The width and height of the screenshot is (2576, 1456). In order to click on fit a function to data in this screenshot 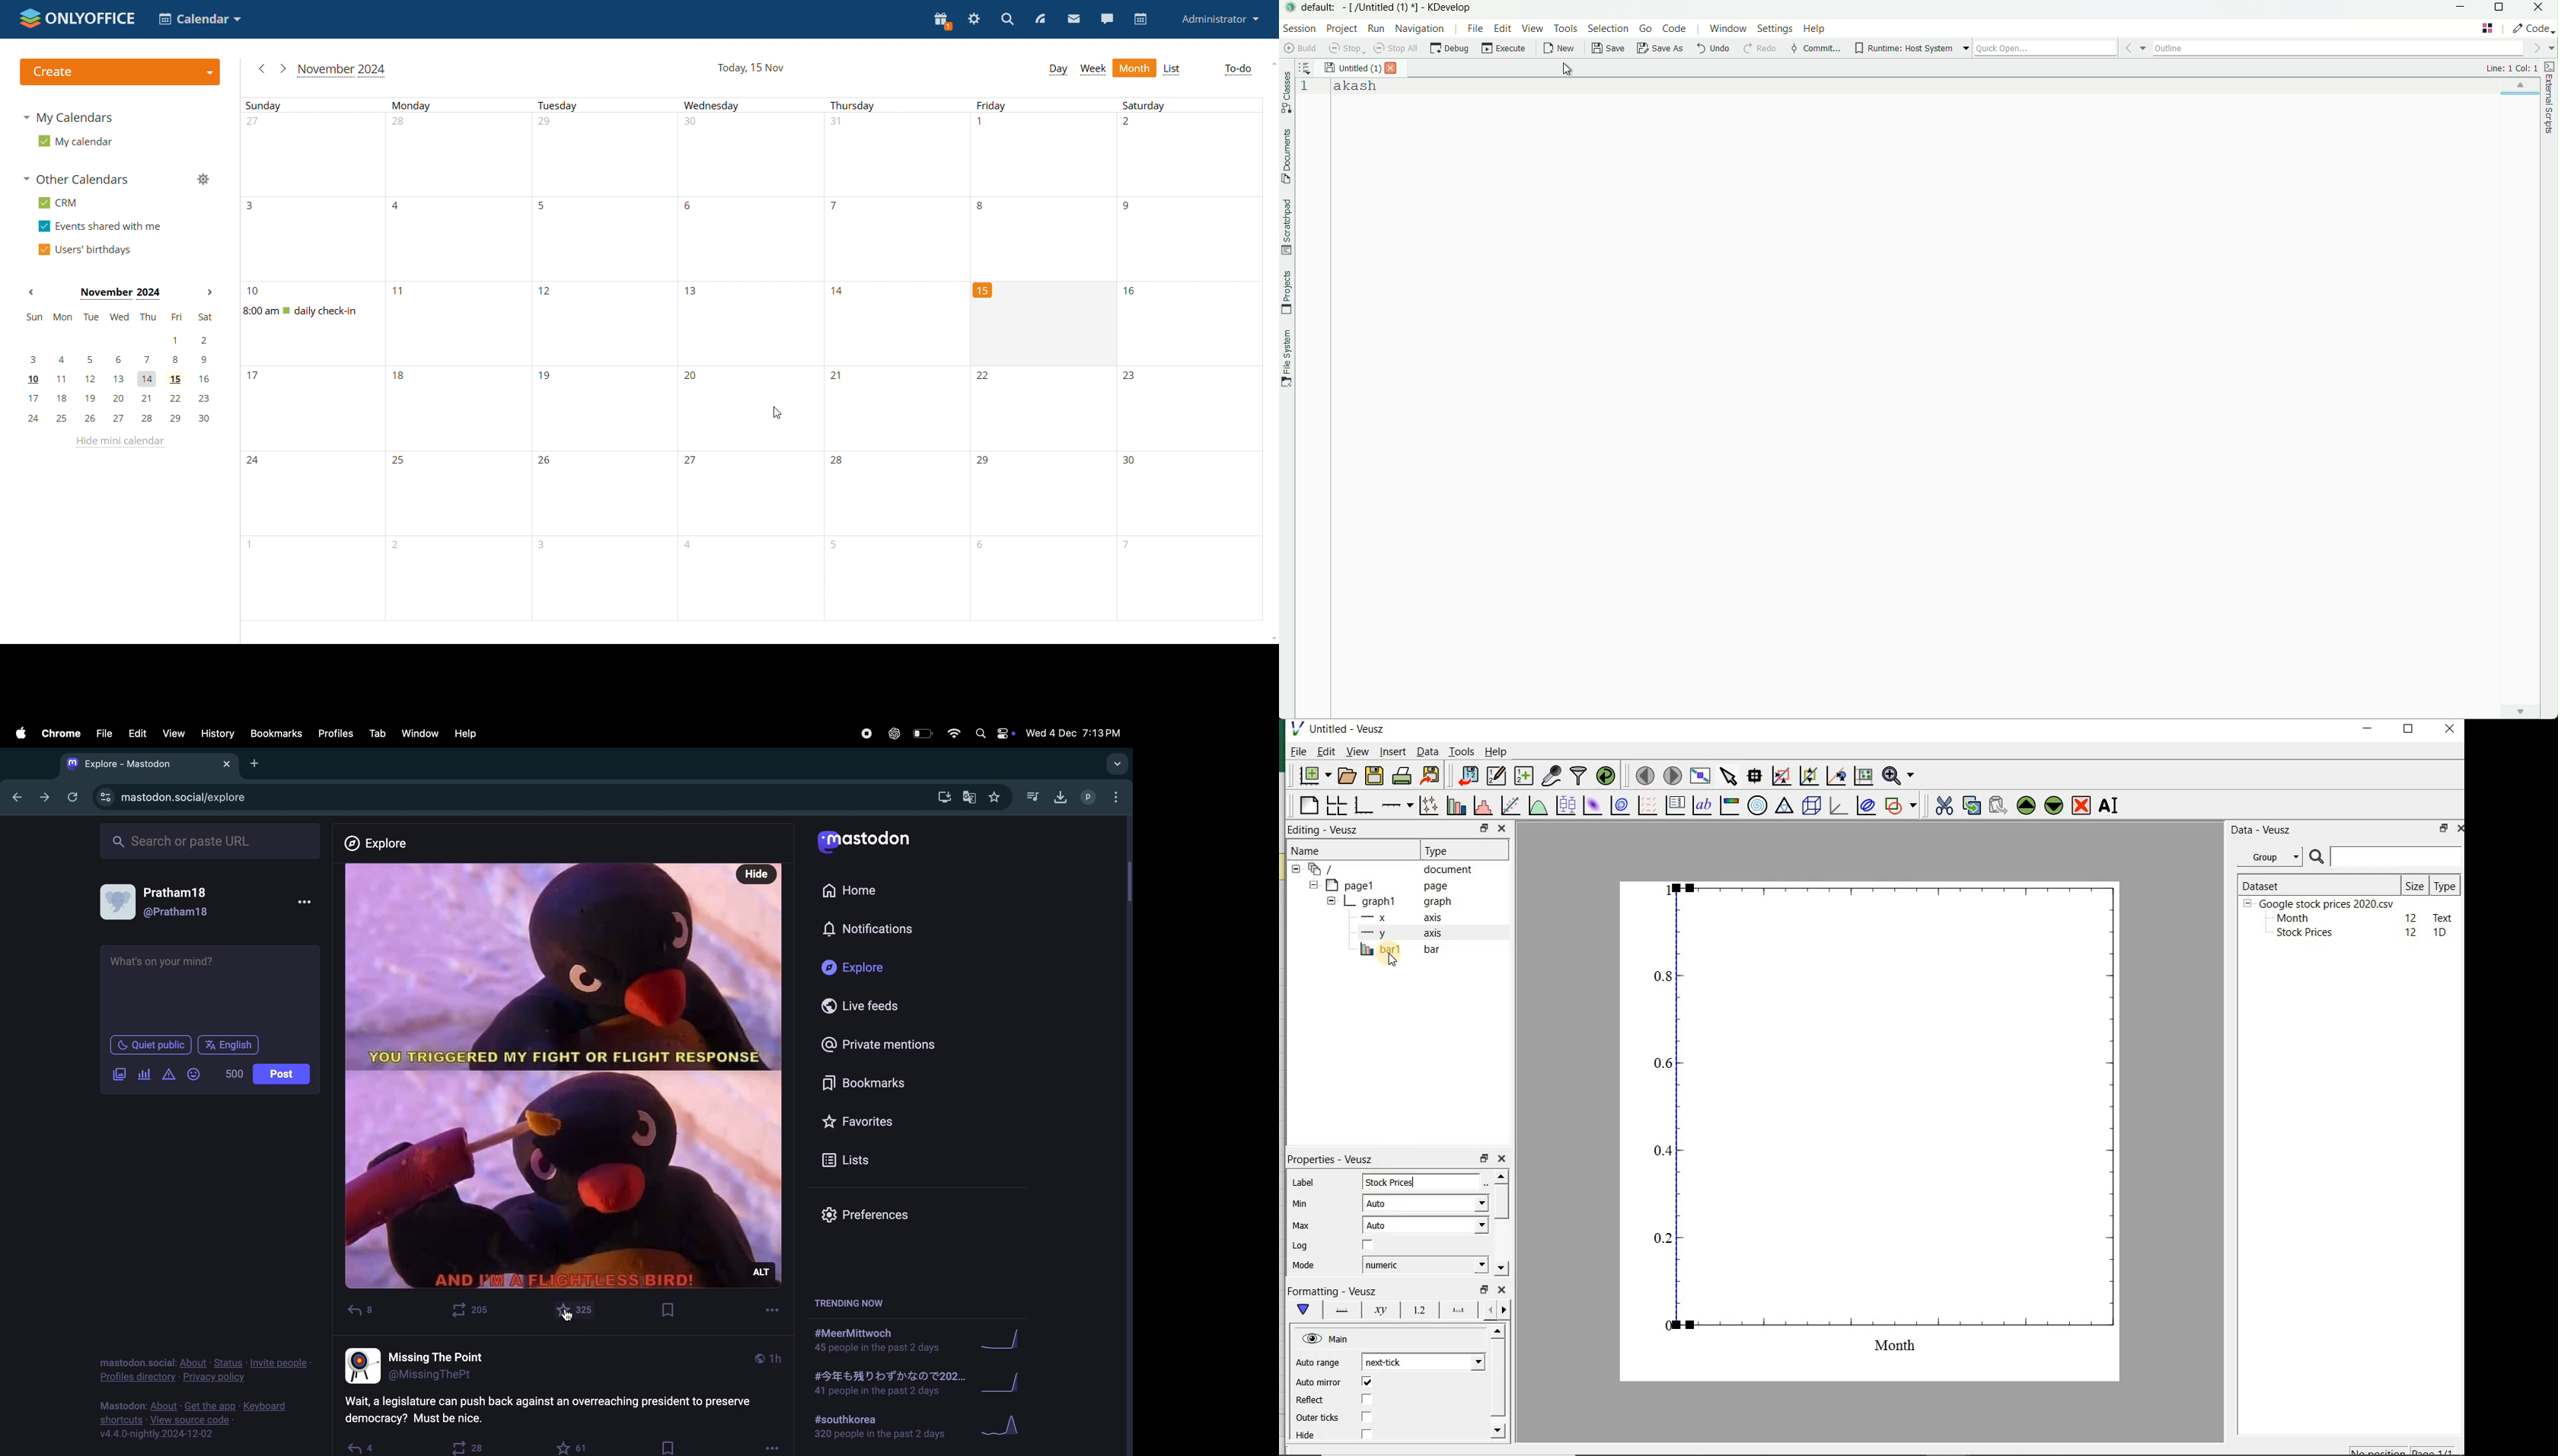, I will do `click(1509, 806)`.